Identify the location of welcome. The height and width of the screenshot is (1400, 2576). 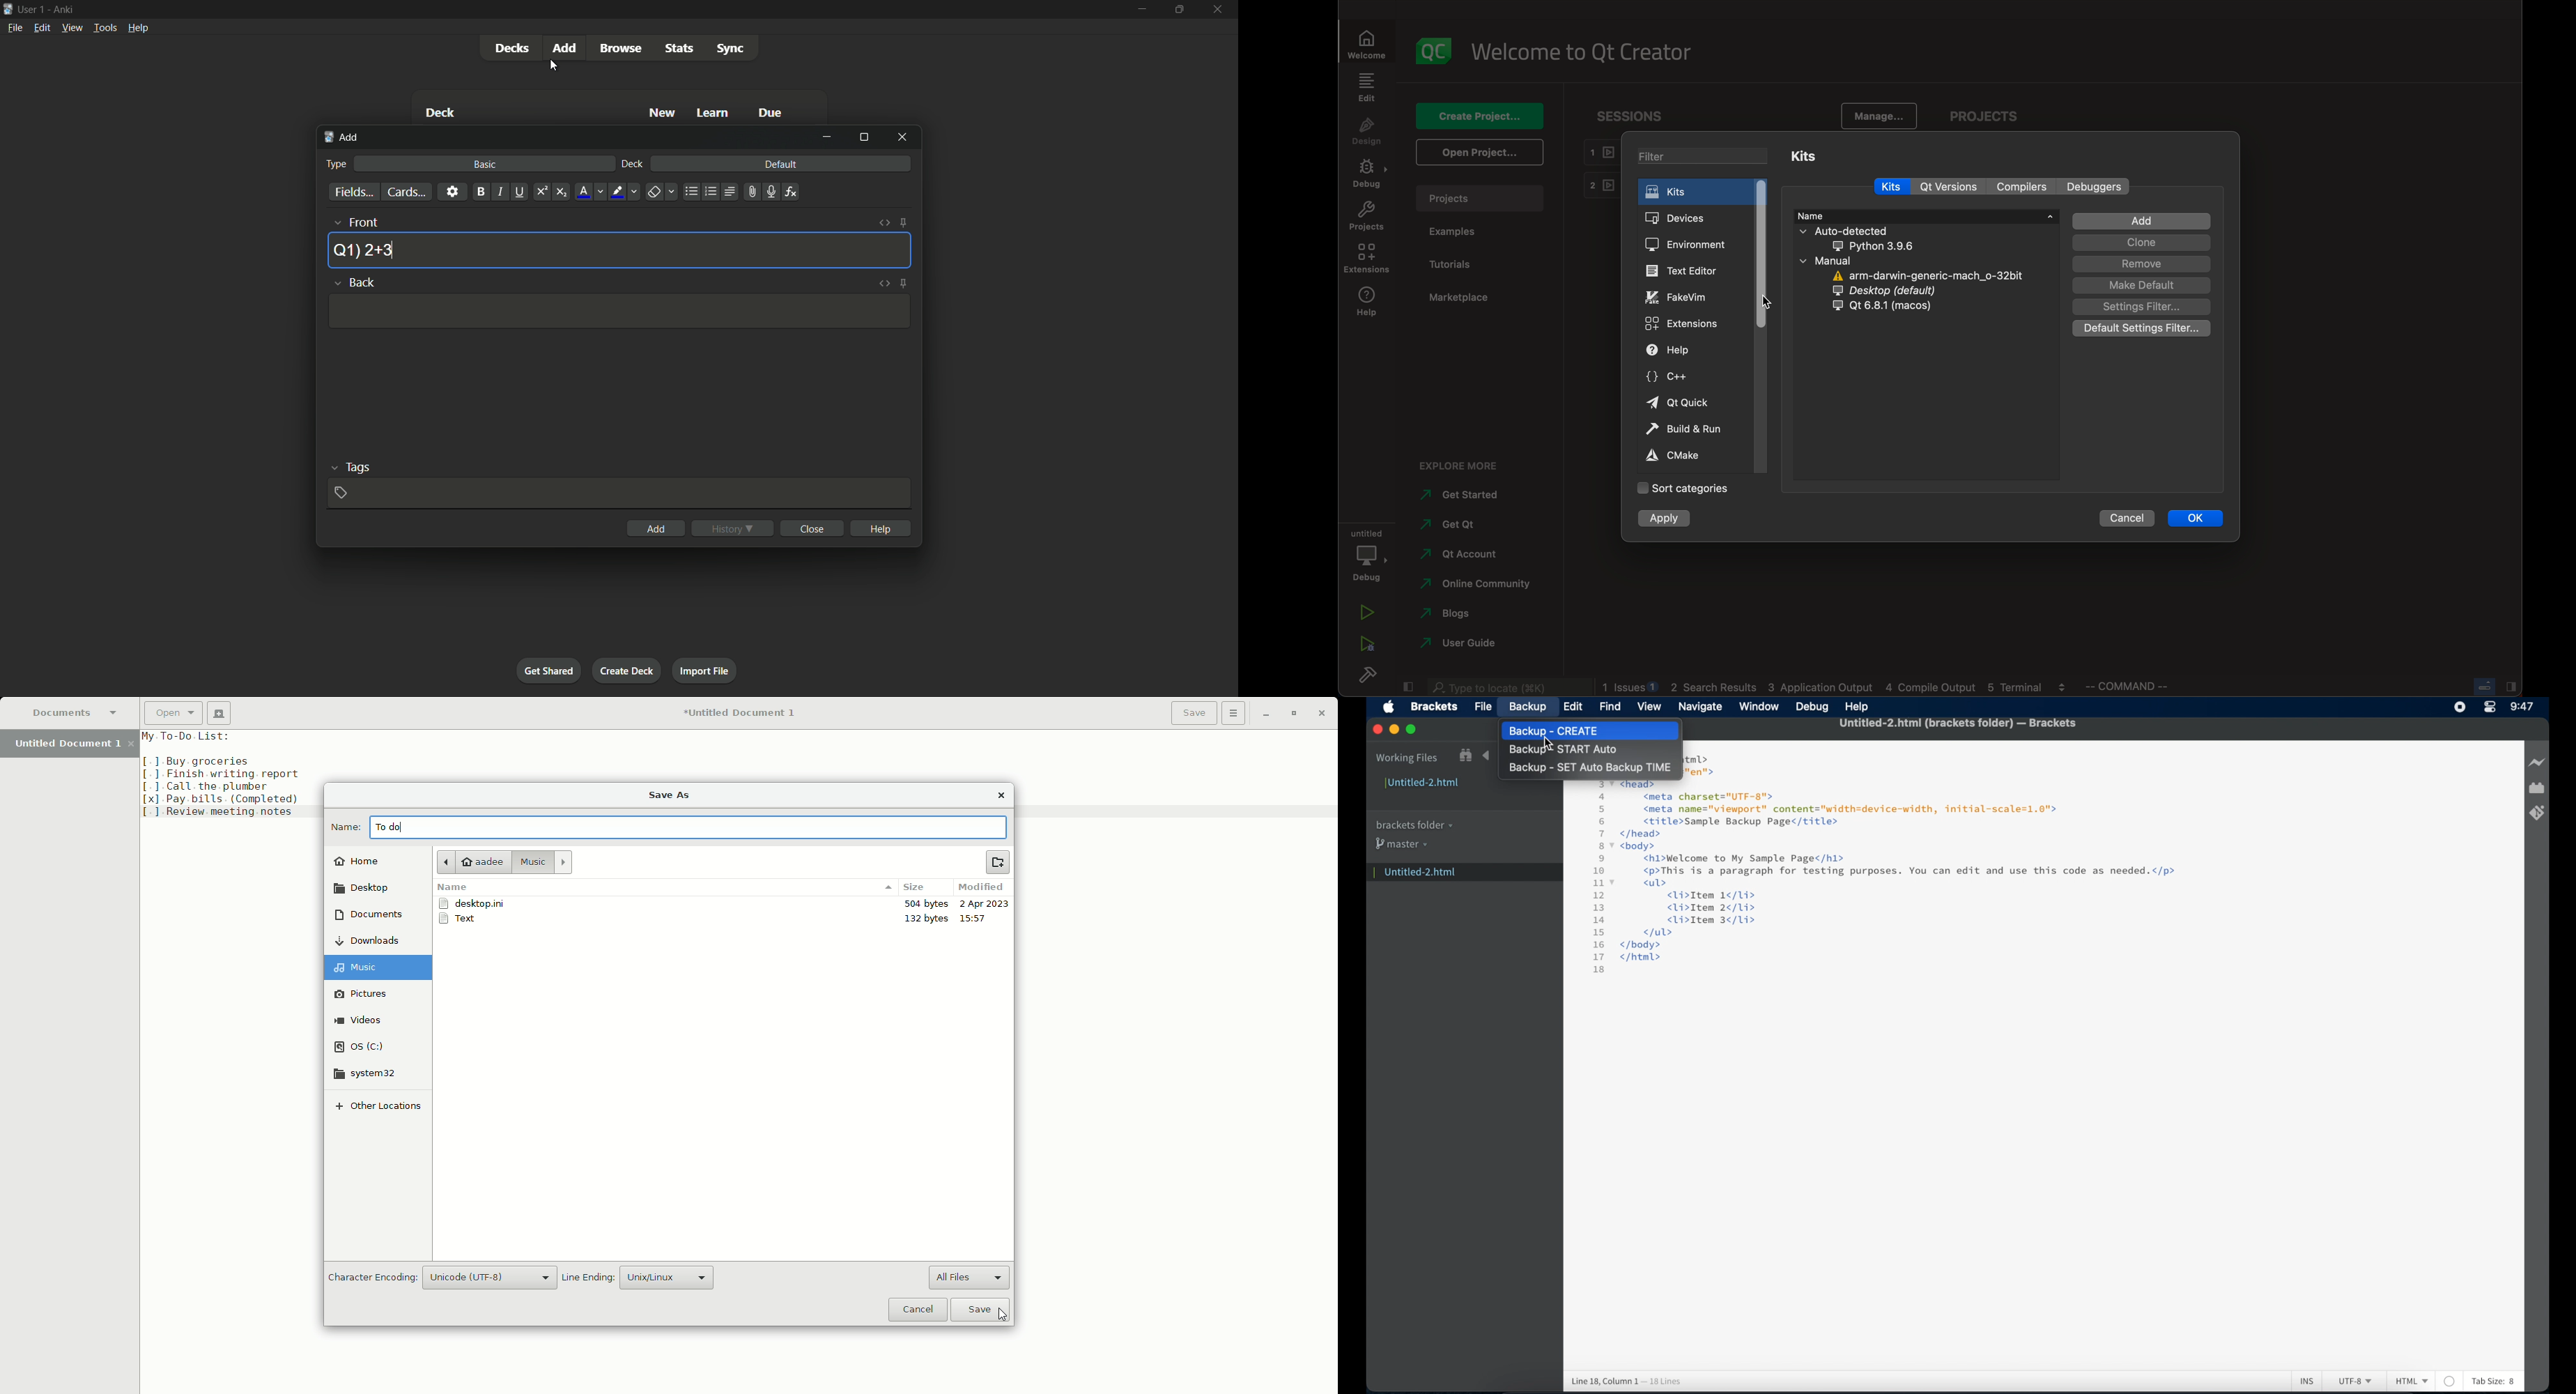
(1367, 42).